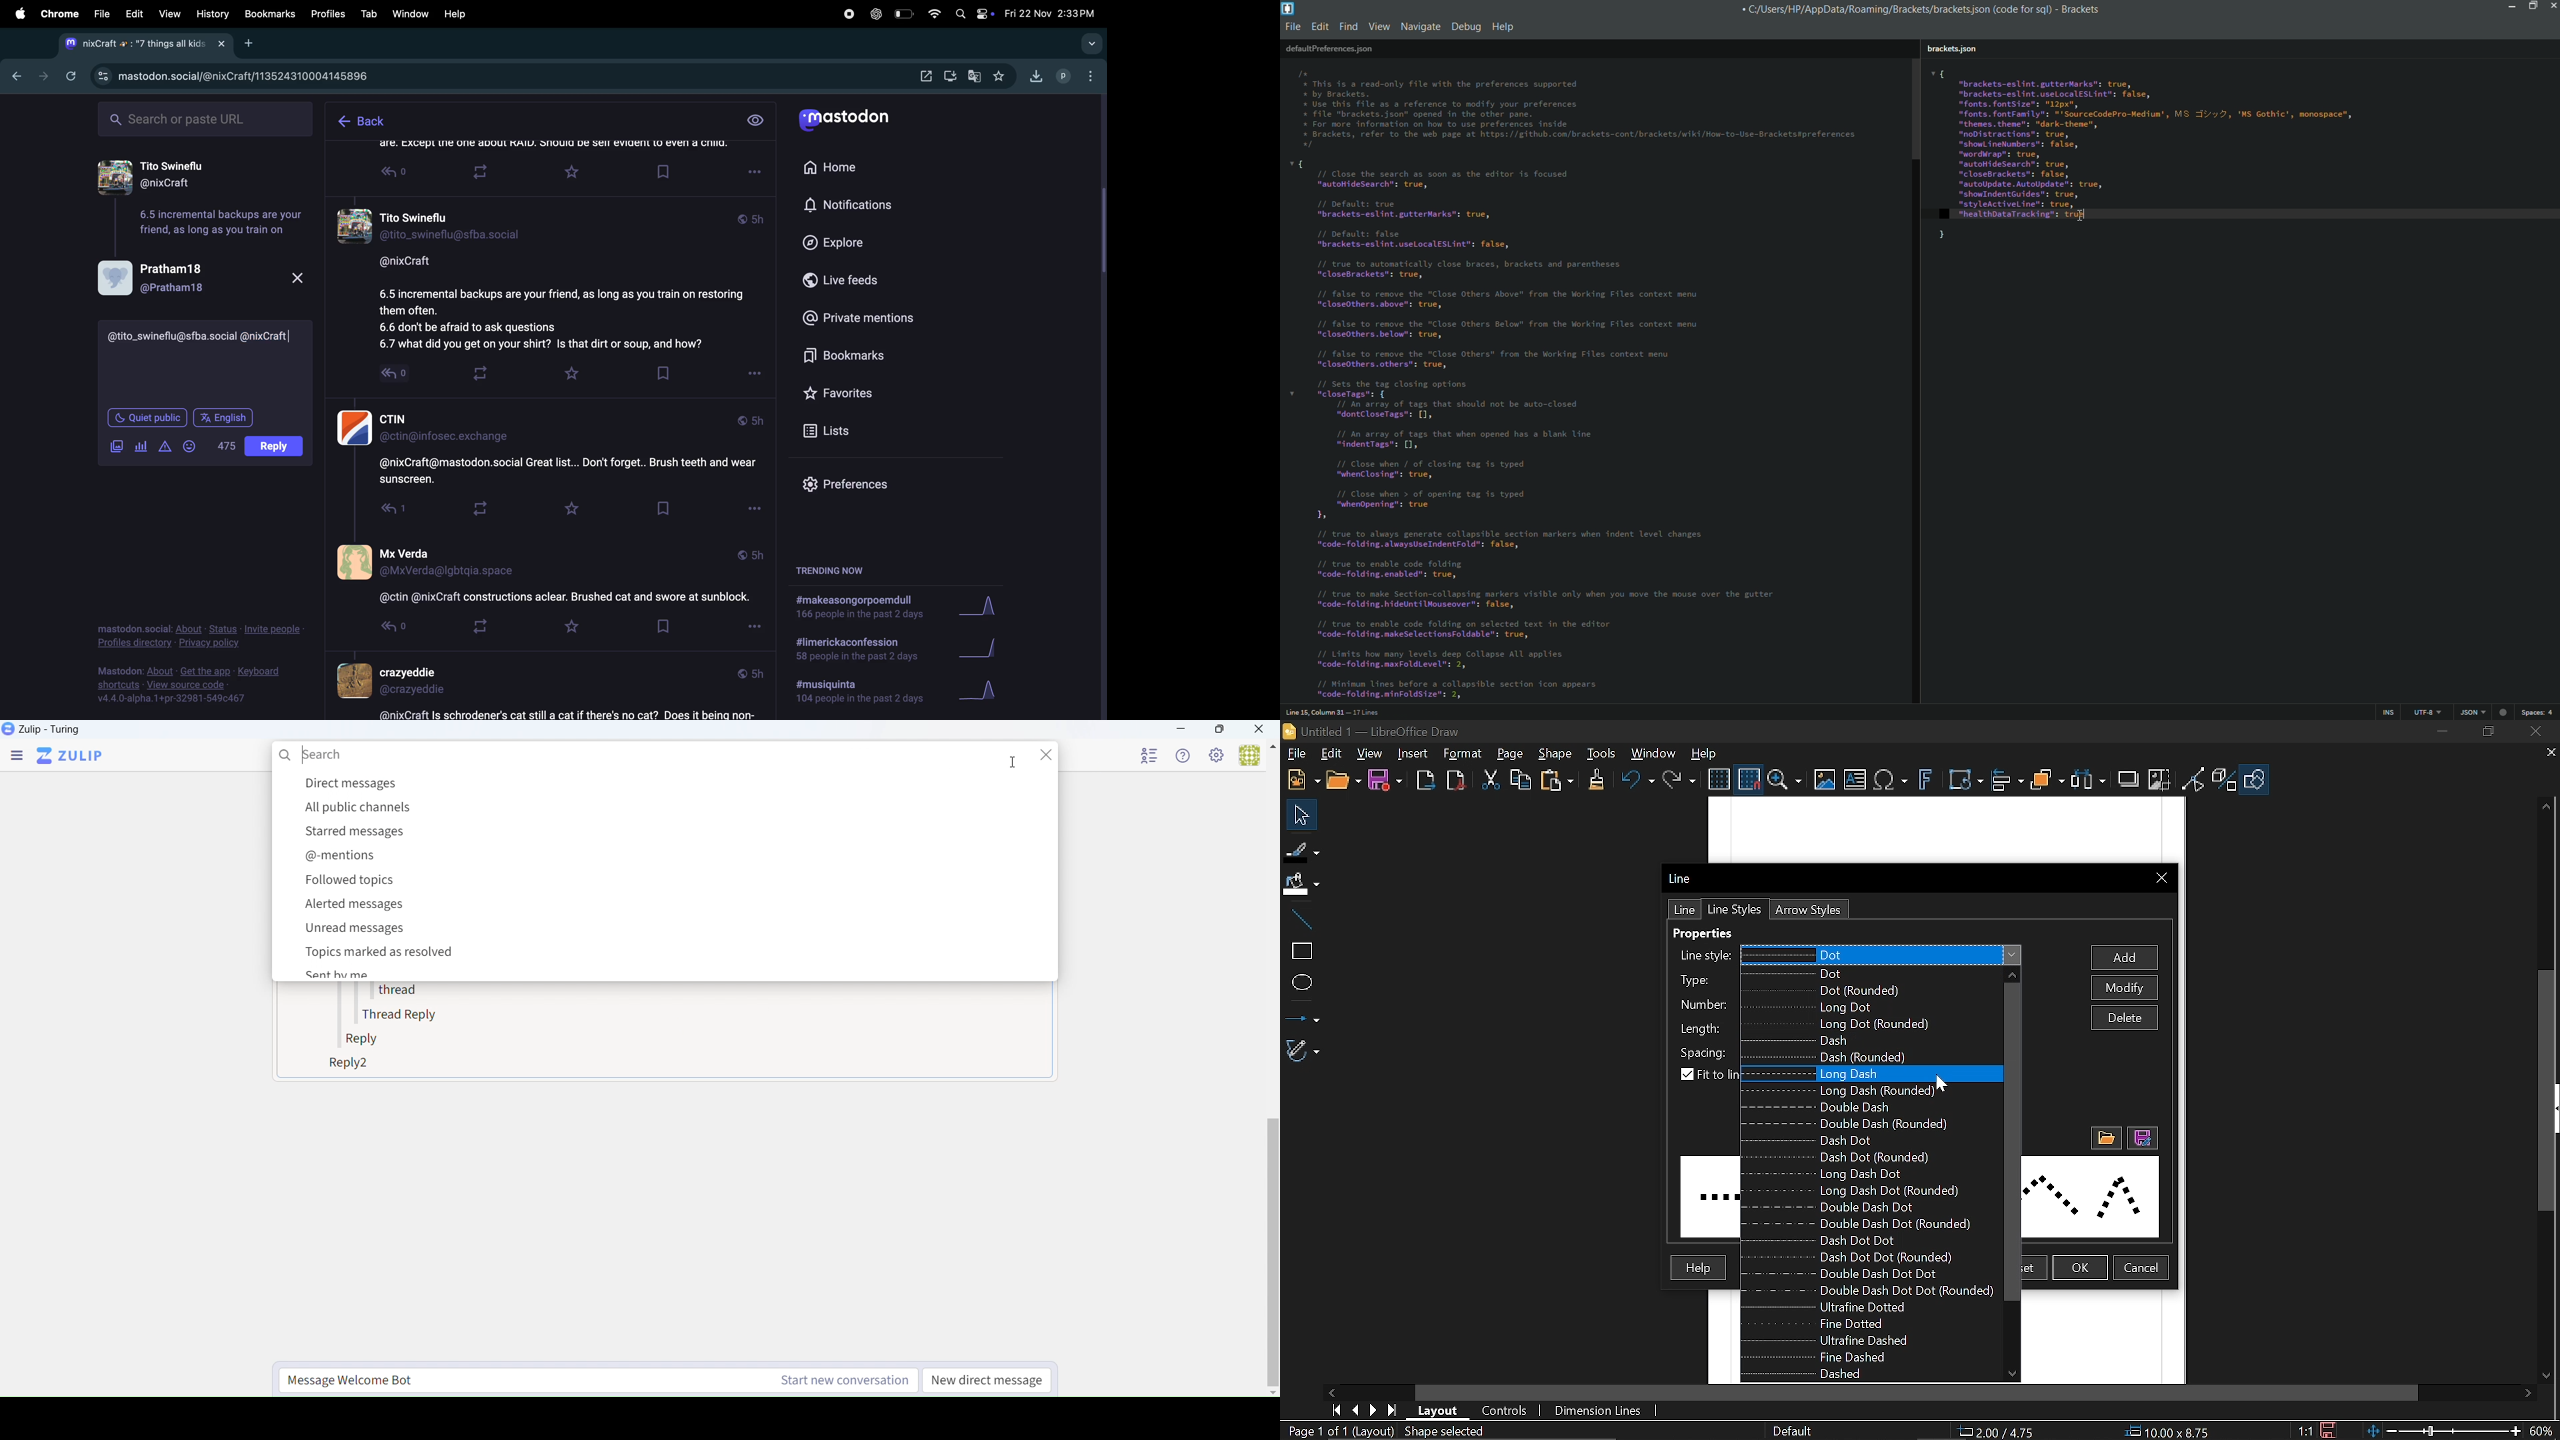 This screenshot has height=1456, width=2576. What do you see at coordinates (1187, 756) in the screenshot?
I see `Help` at bounding box center [1187, 756].